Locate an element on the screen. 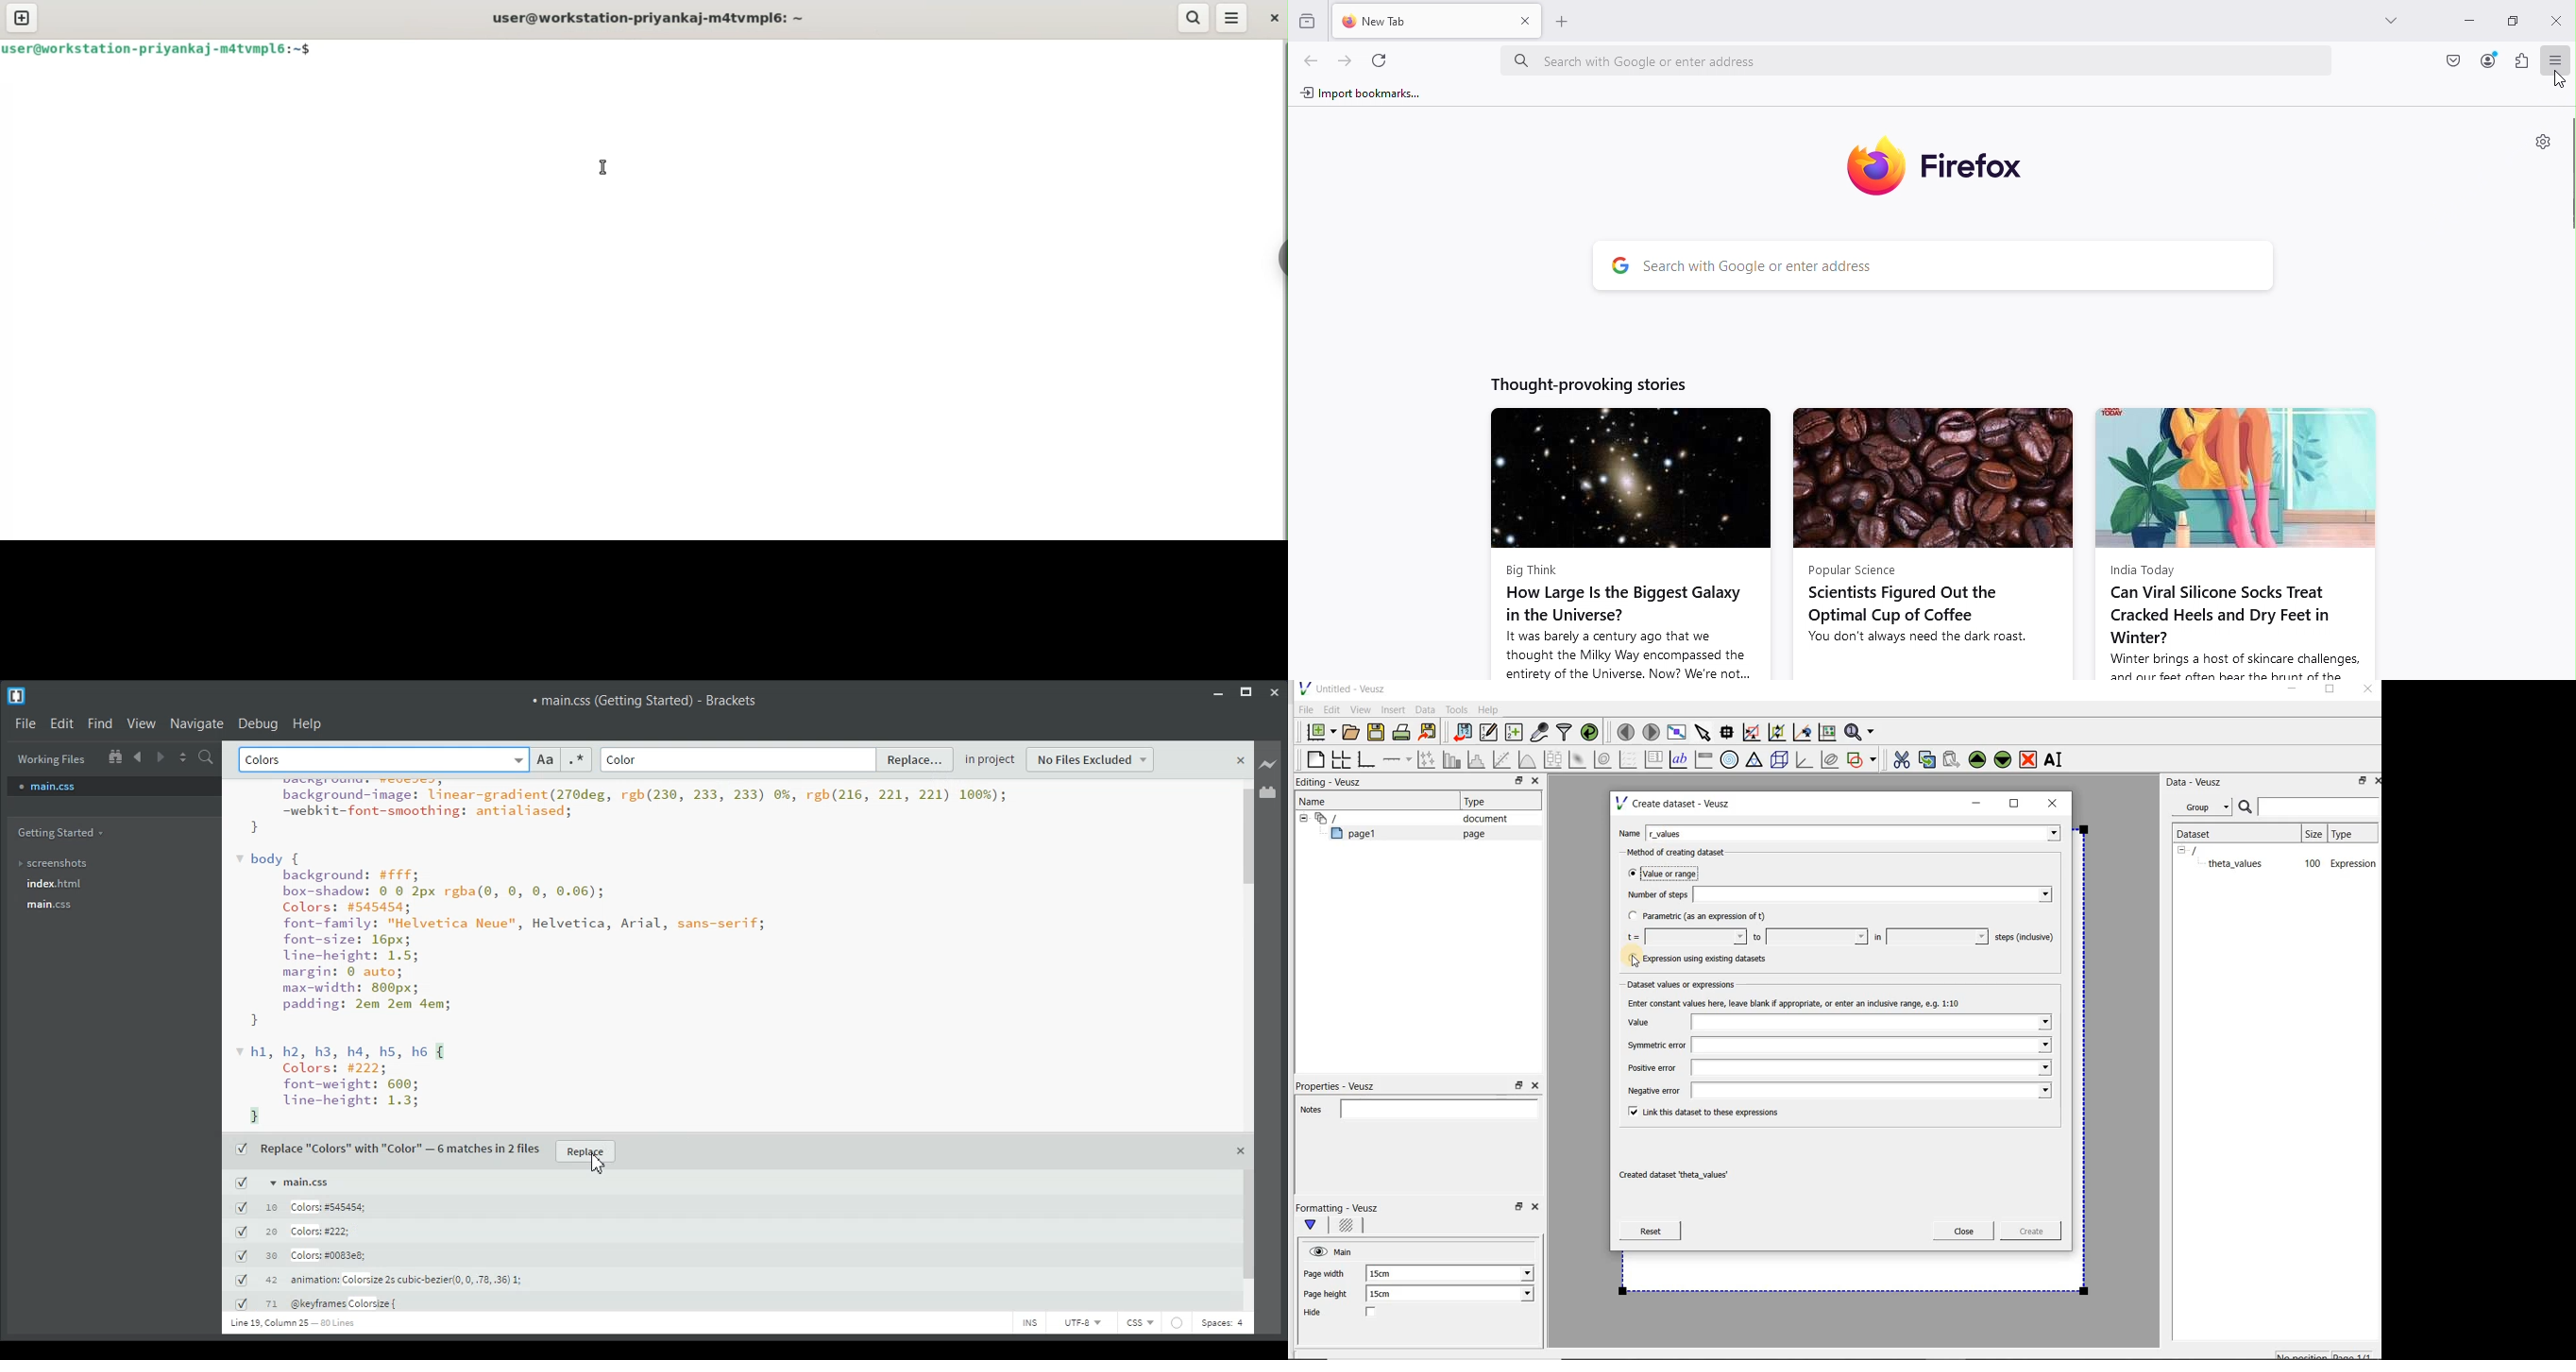  View is located at coordinates (141, 723).